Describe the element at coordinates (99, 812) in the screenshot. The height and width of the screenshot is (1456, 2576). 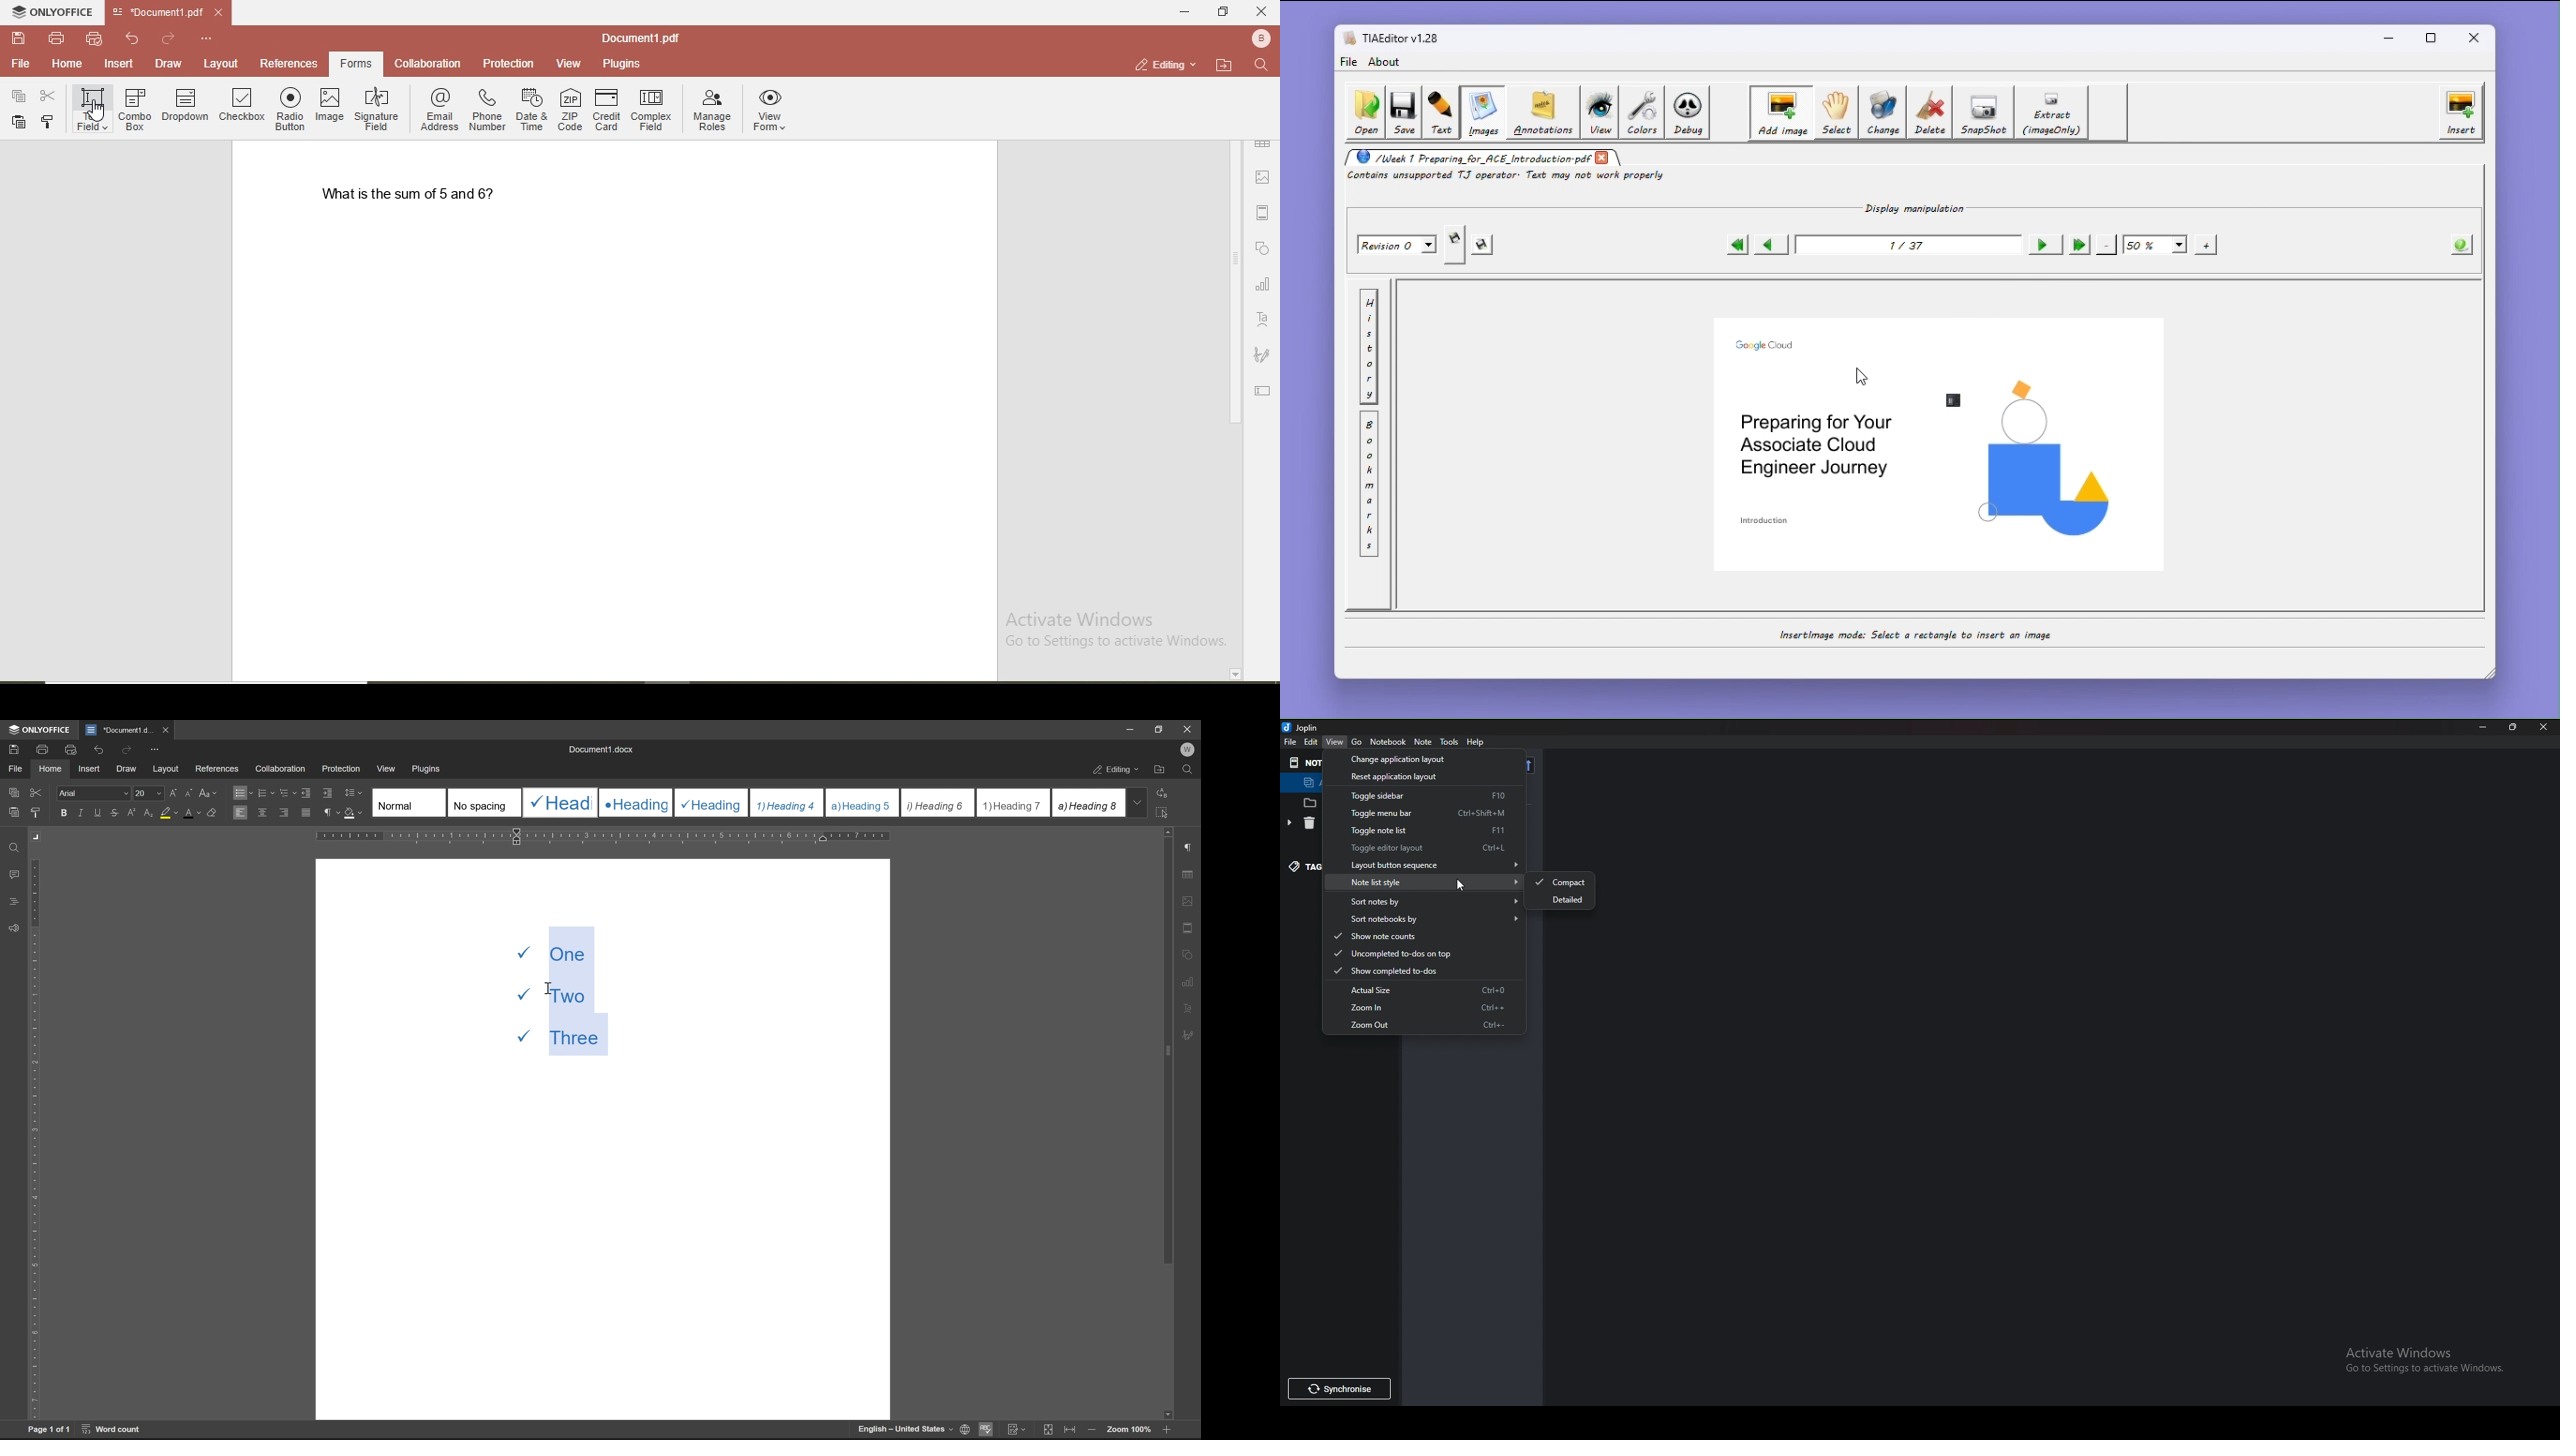
I see `underline` at that location.